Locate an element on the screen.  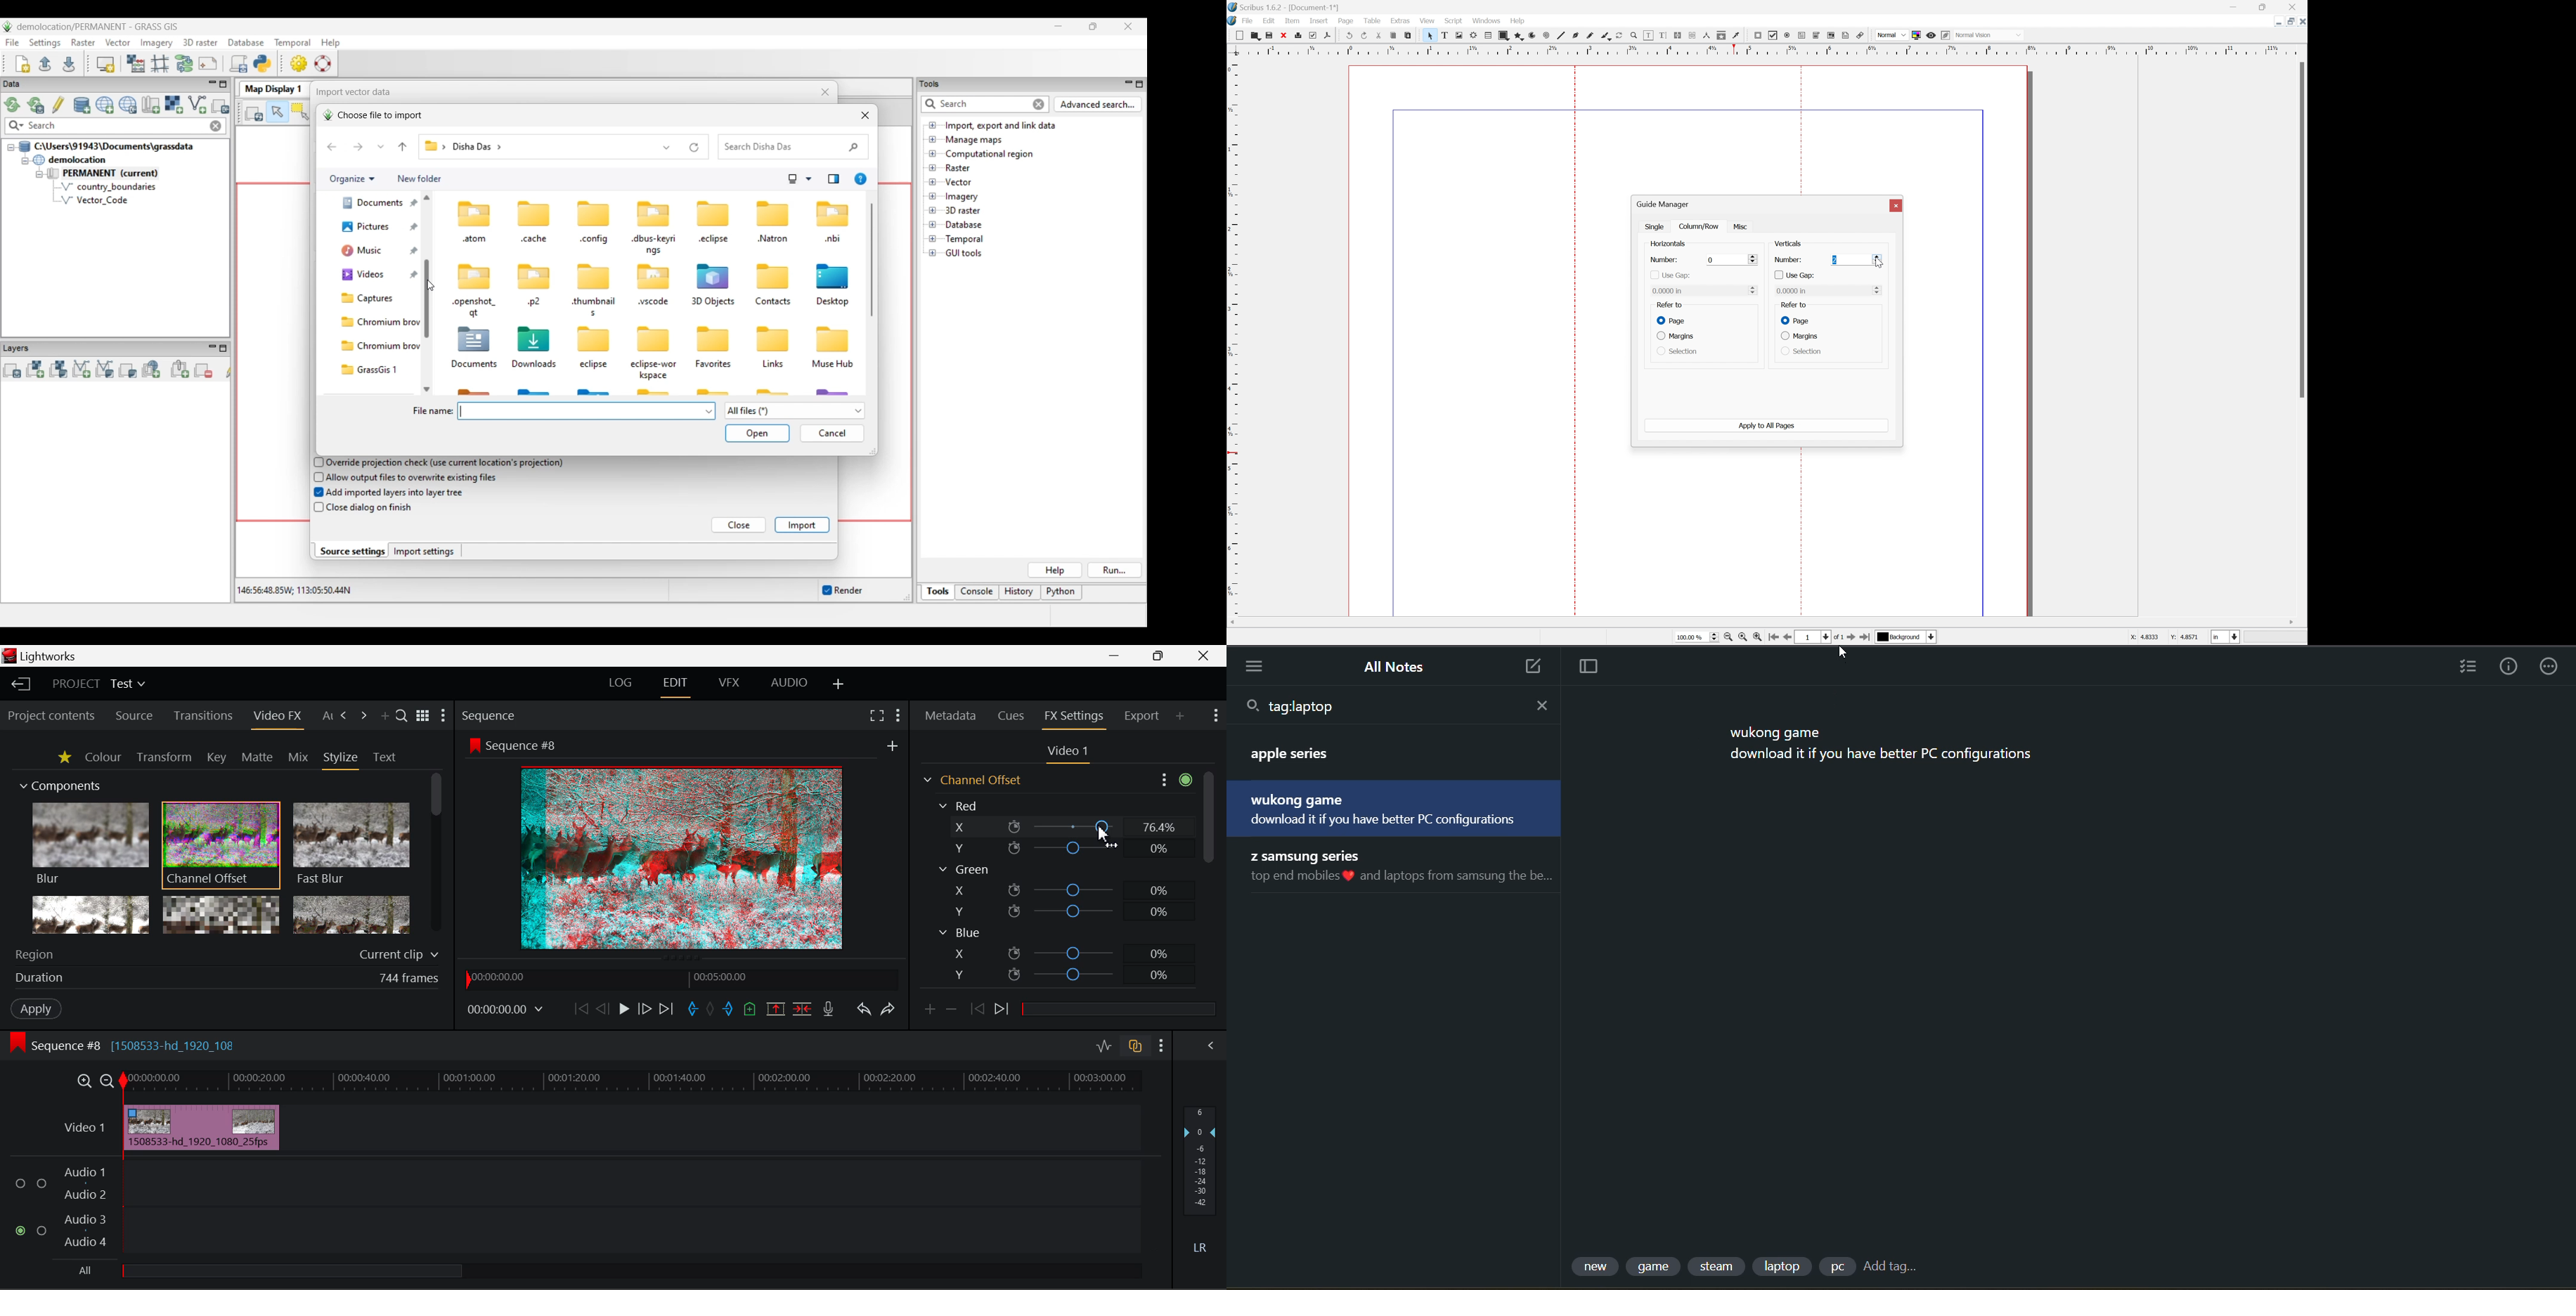
selection is located at coordinates (1676, 351).